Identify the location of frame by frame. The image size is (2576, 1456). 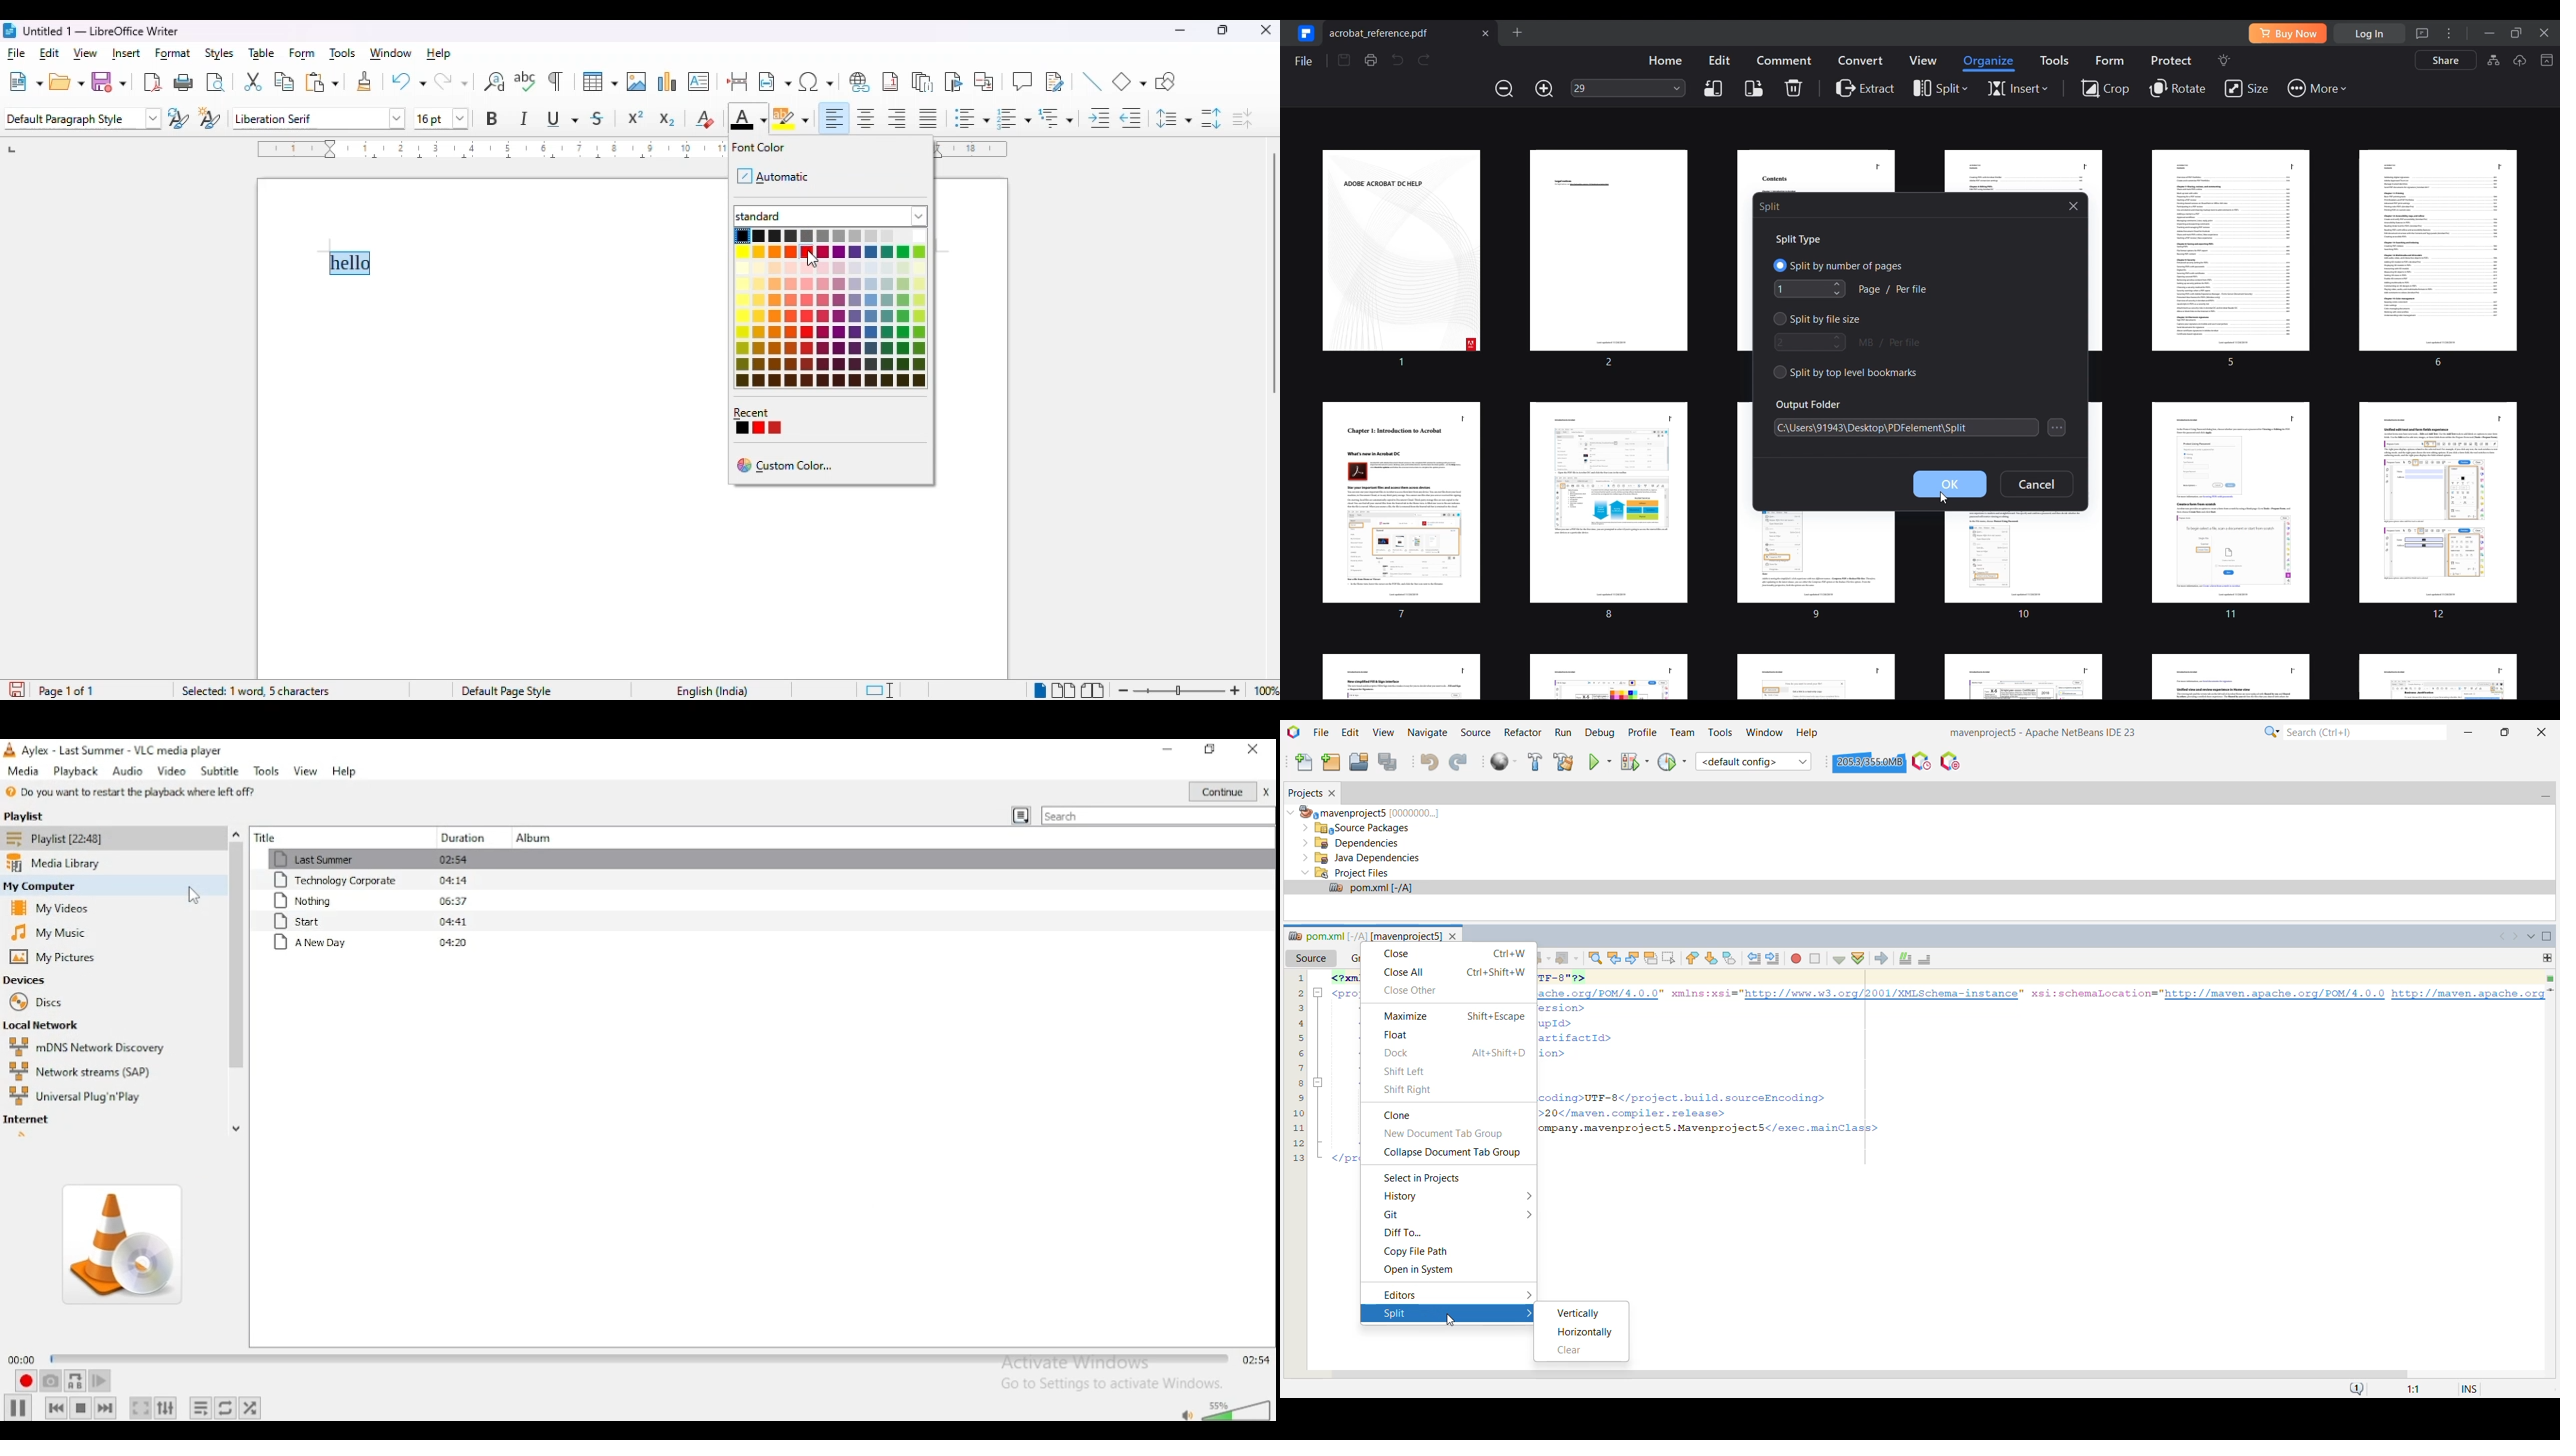
(102, 1380).